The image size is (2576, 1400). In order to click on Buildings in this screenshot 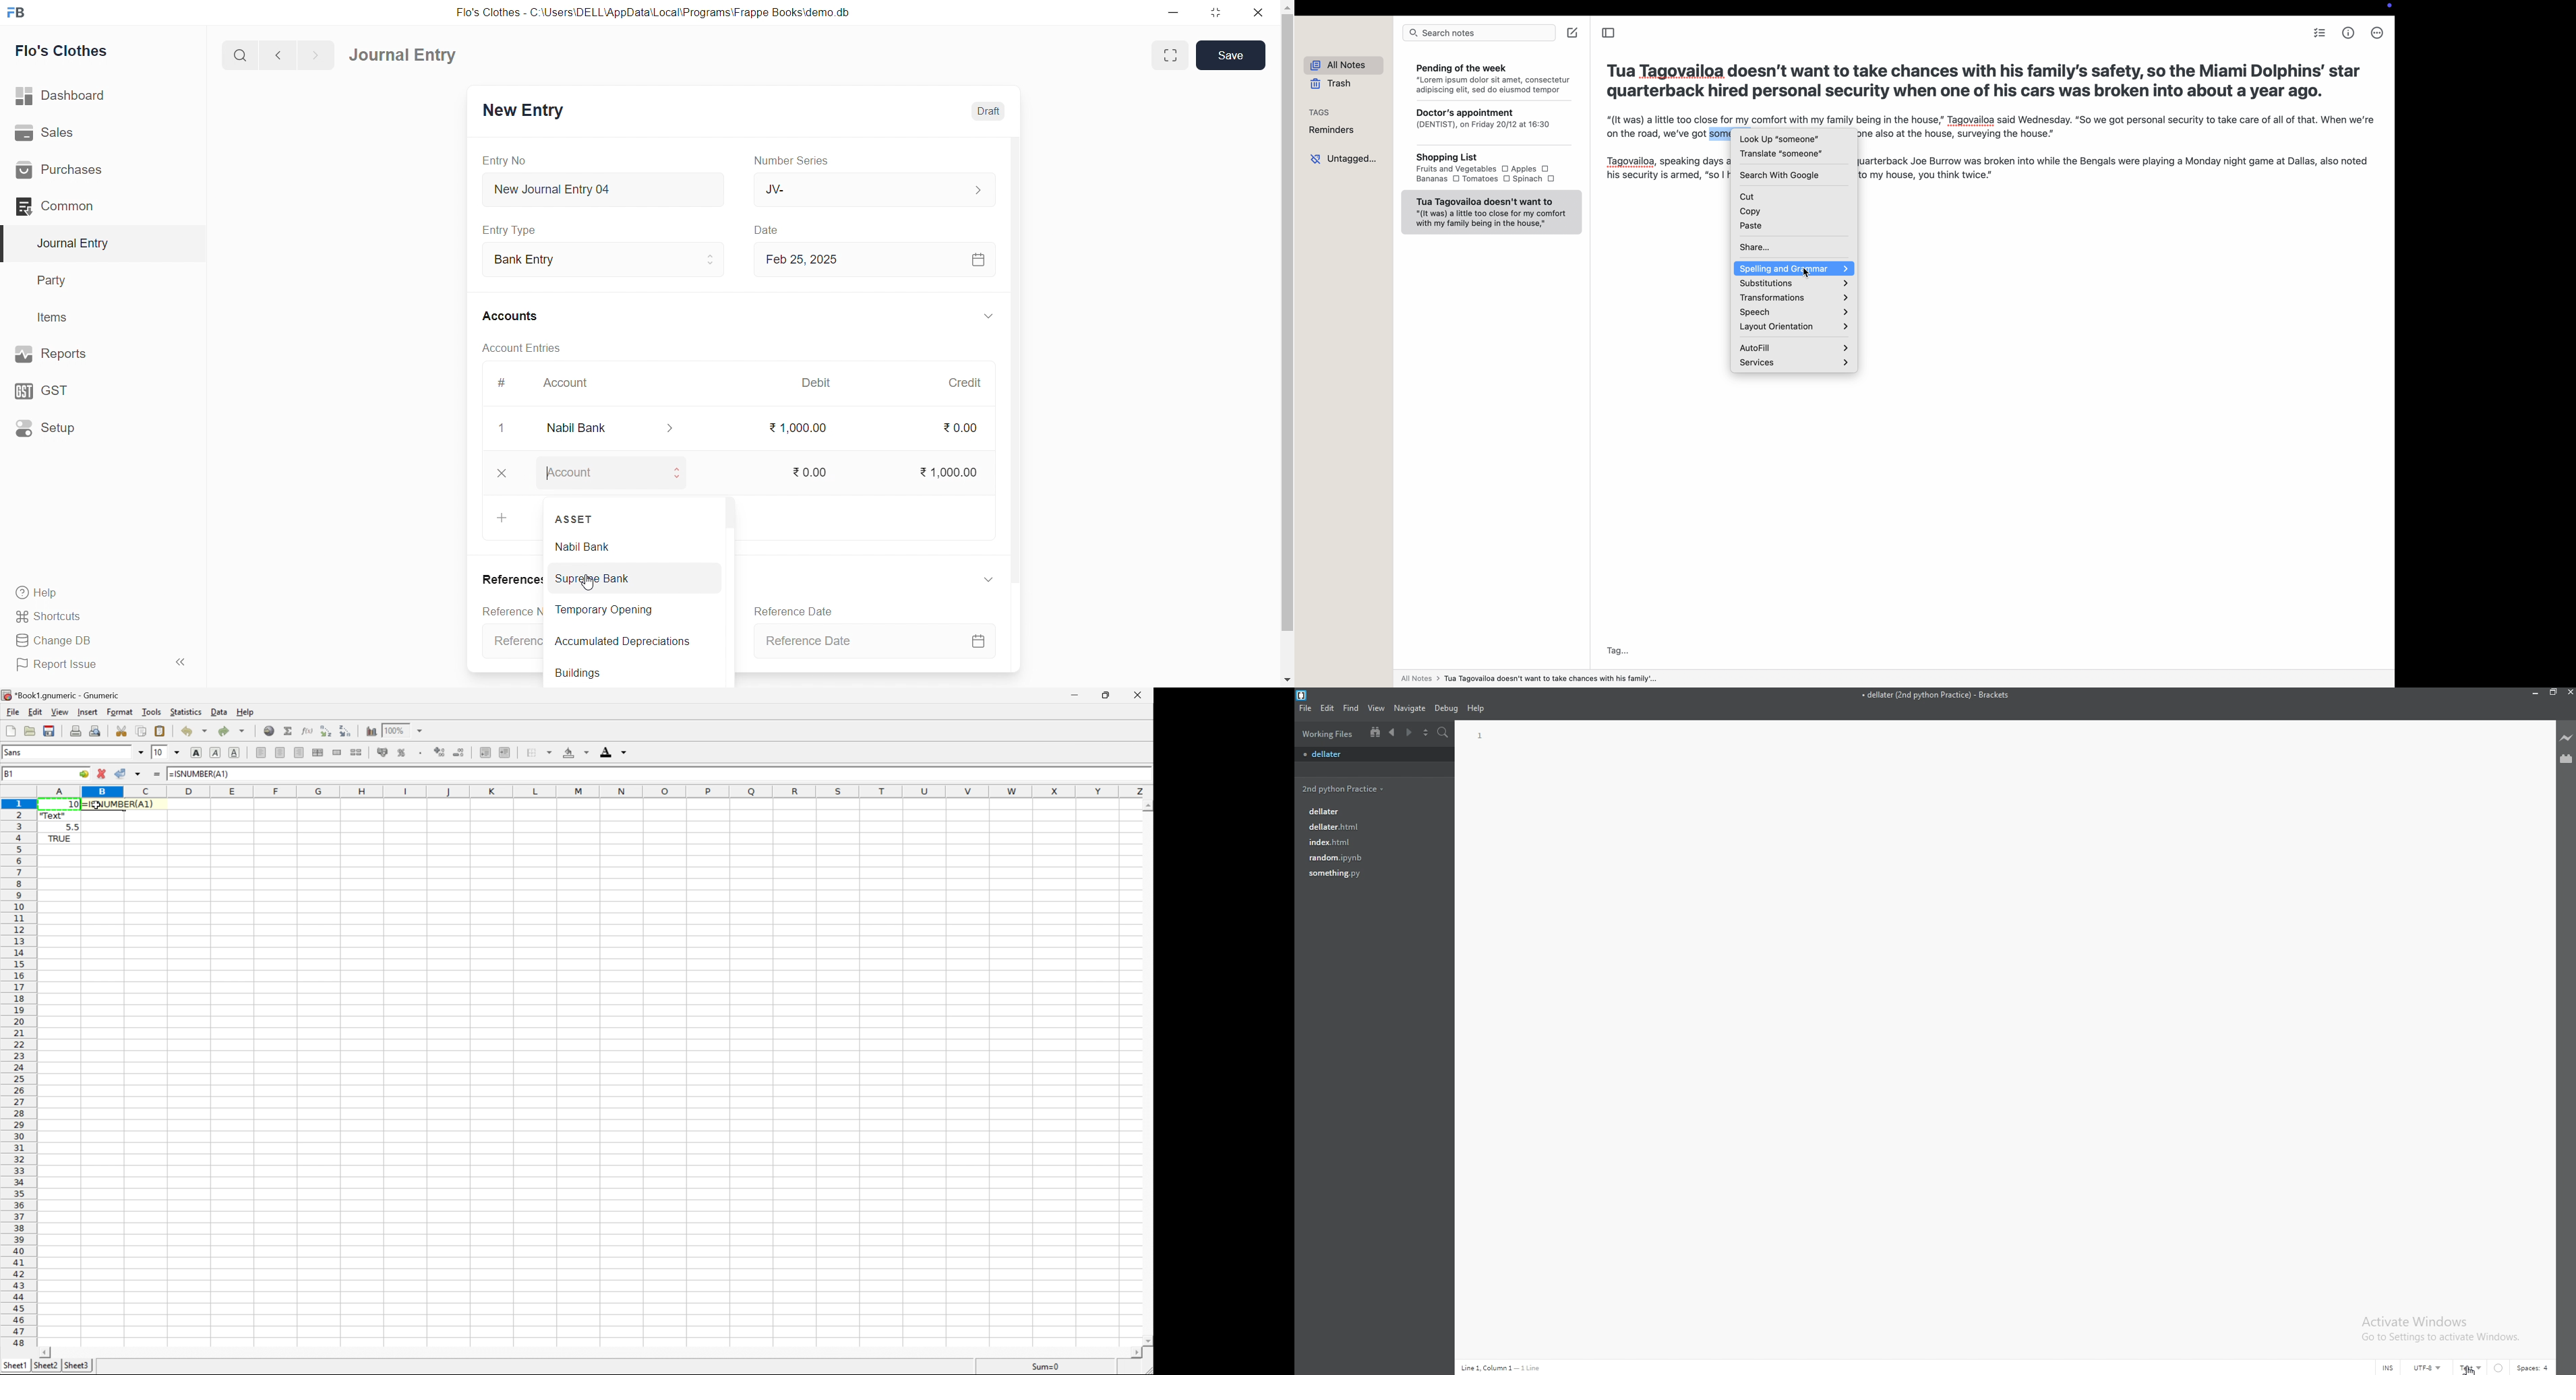, I will do `click(630, 672)`.